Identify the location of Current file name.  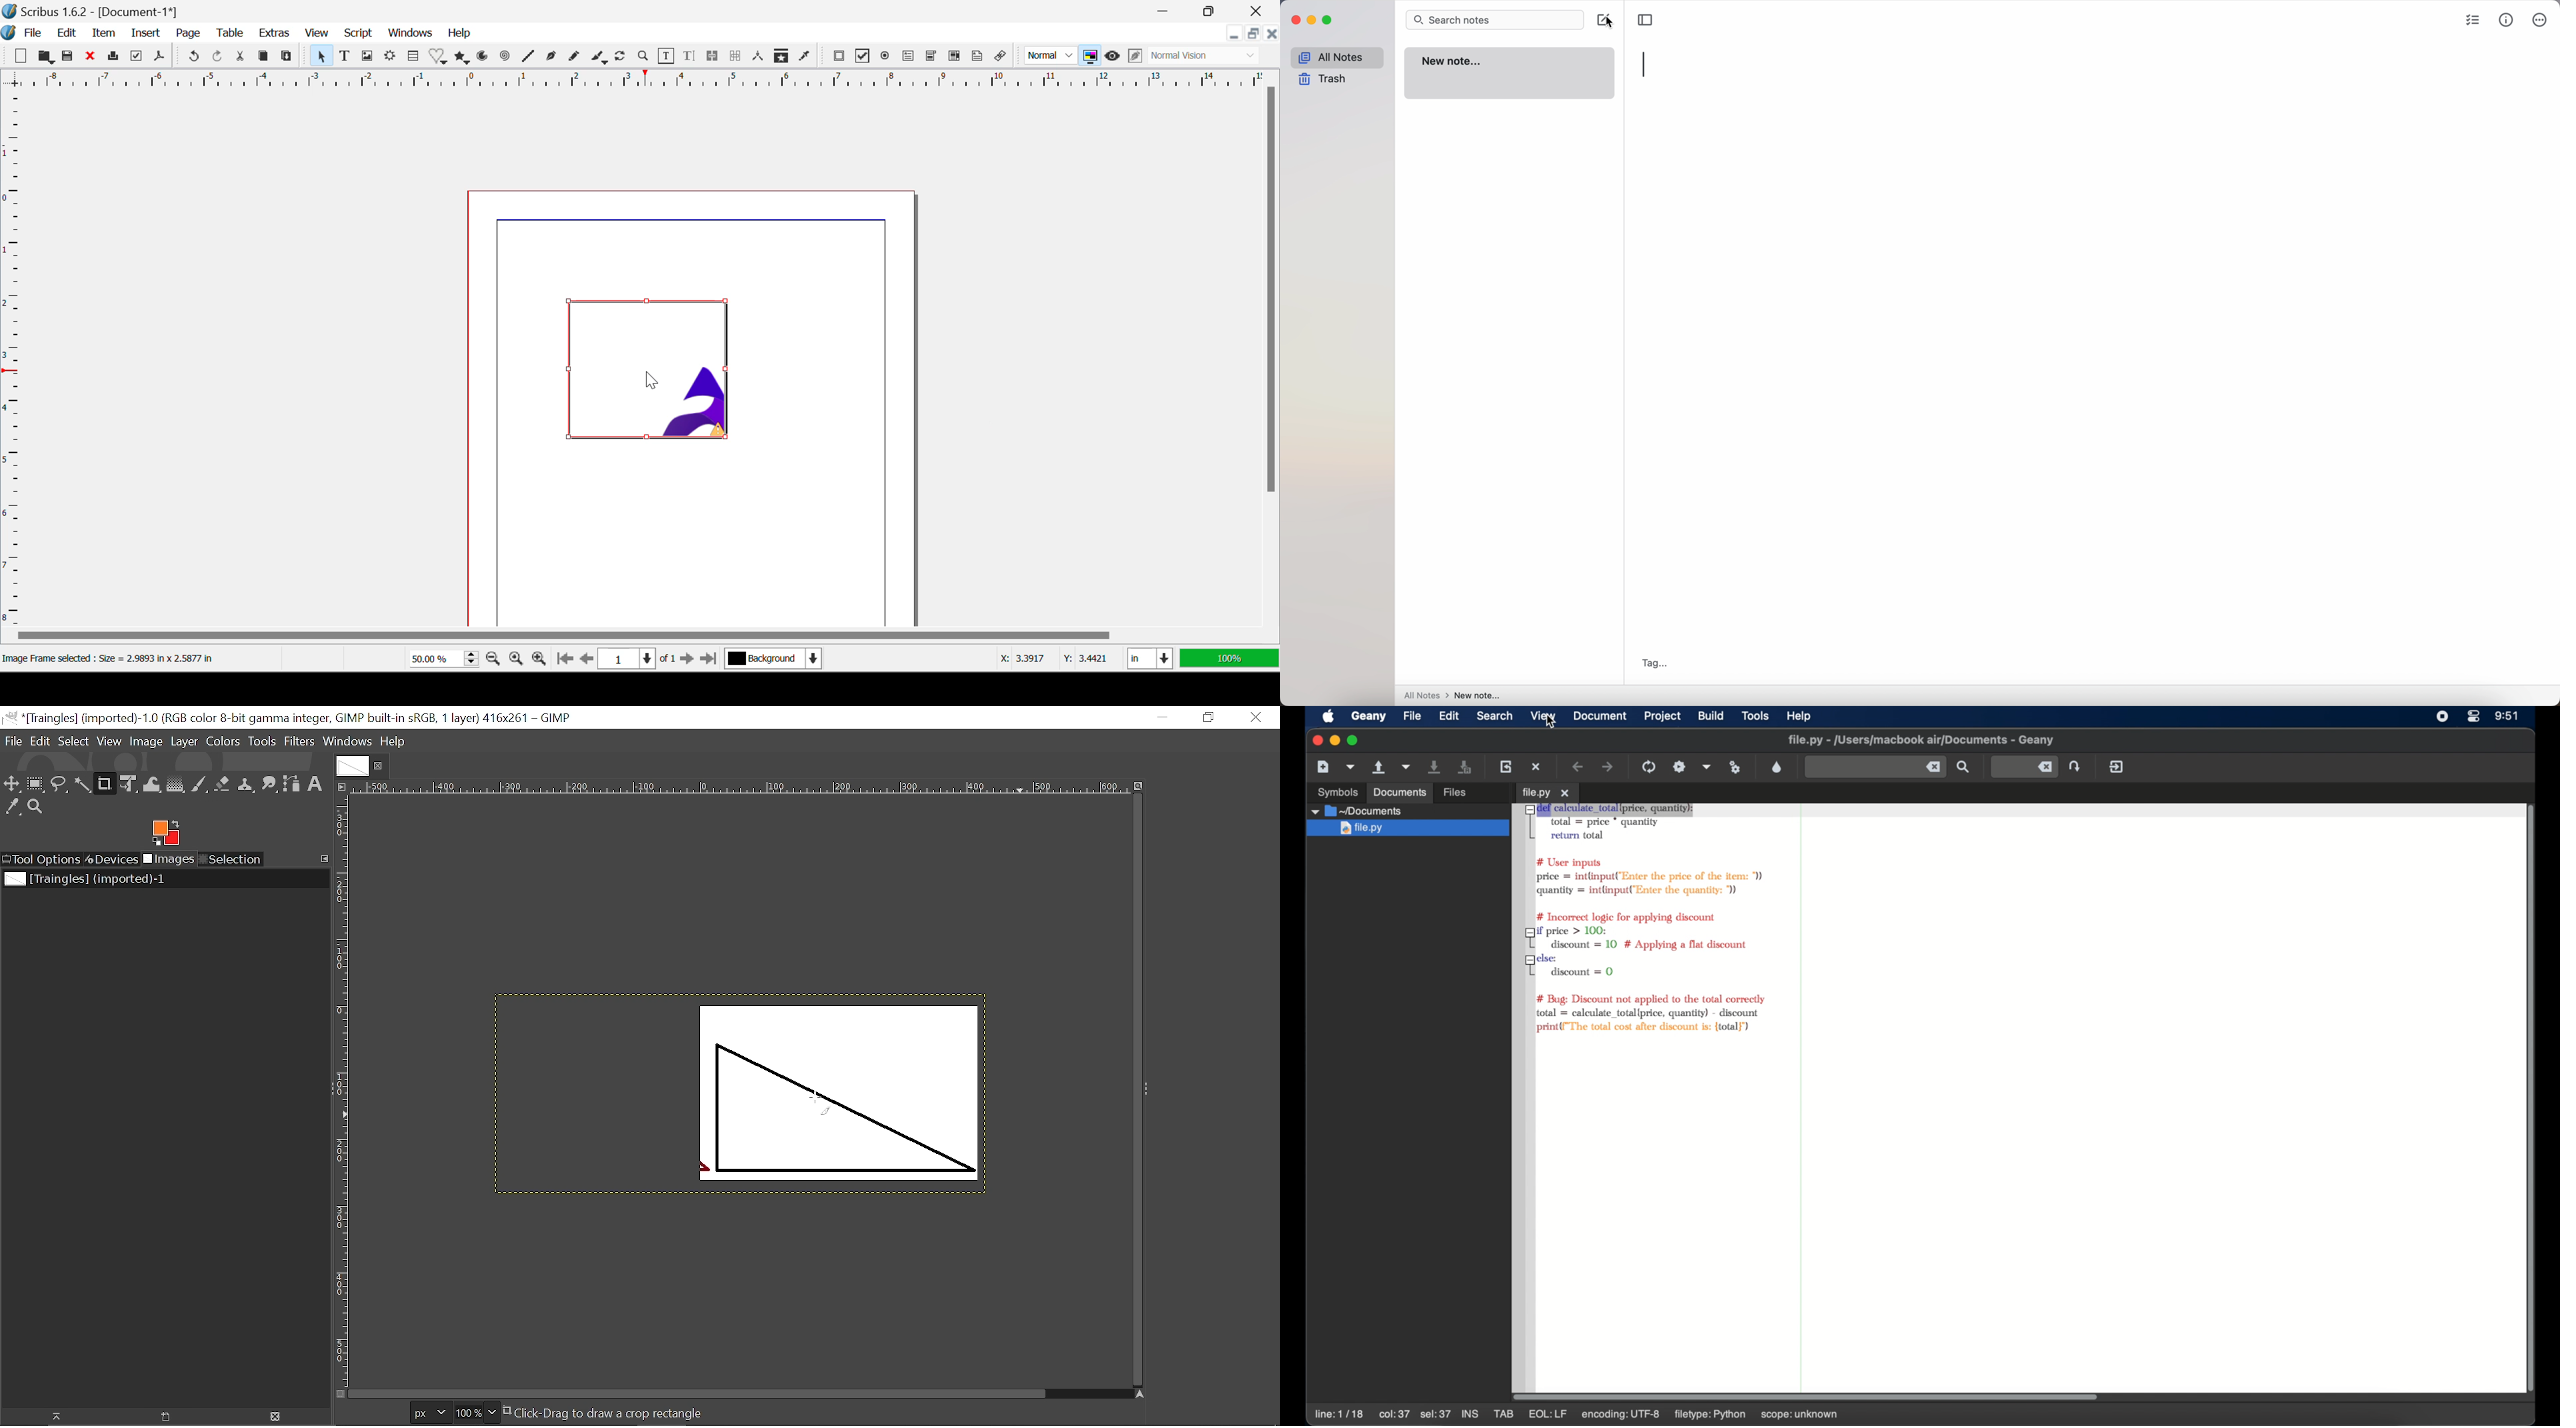
(85, 879).